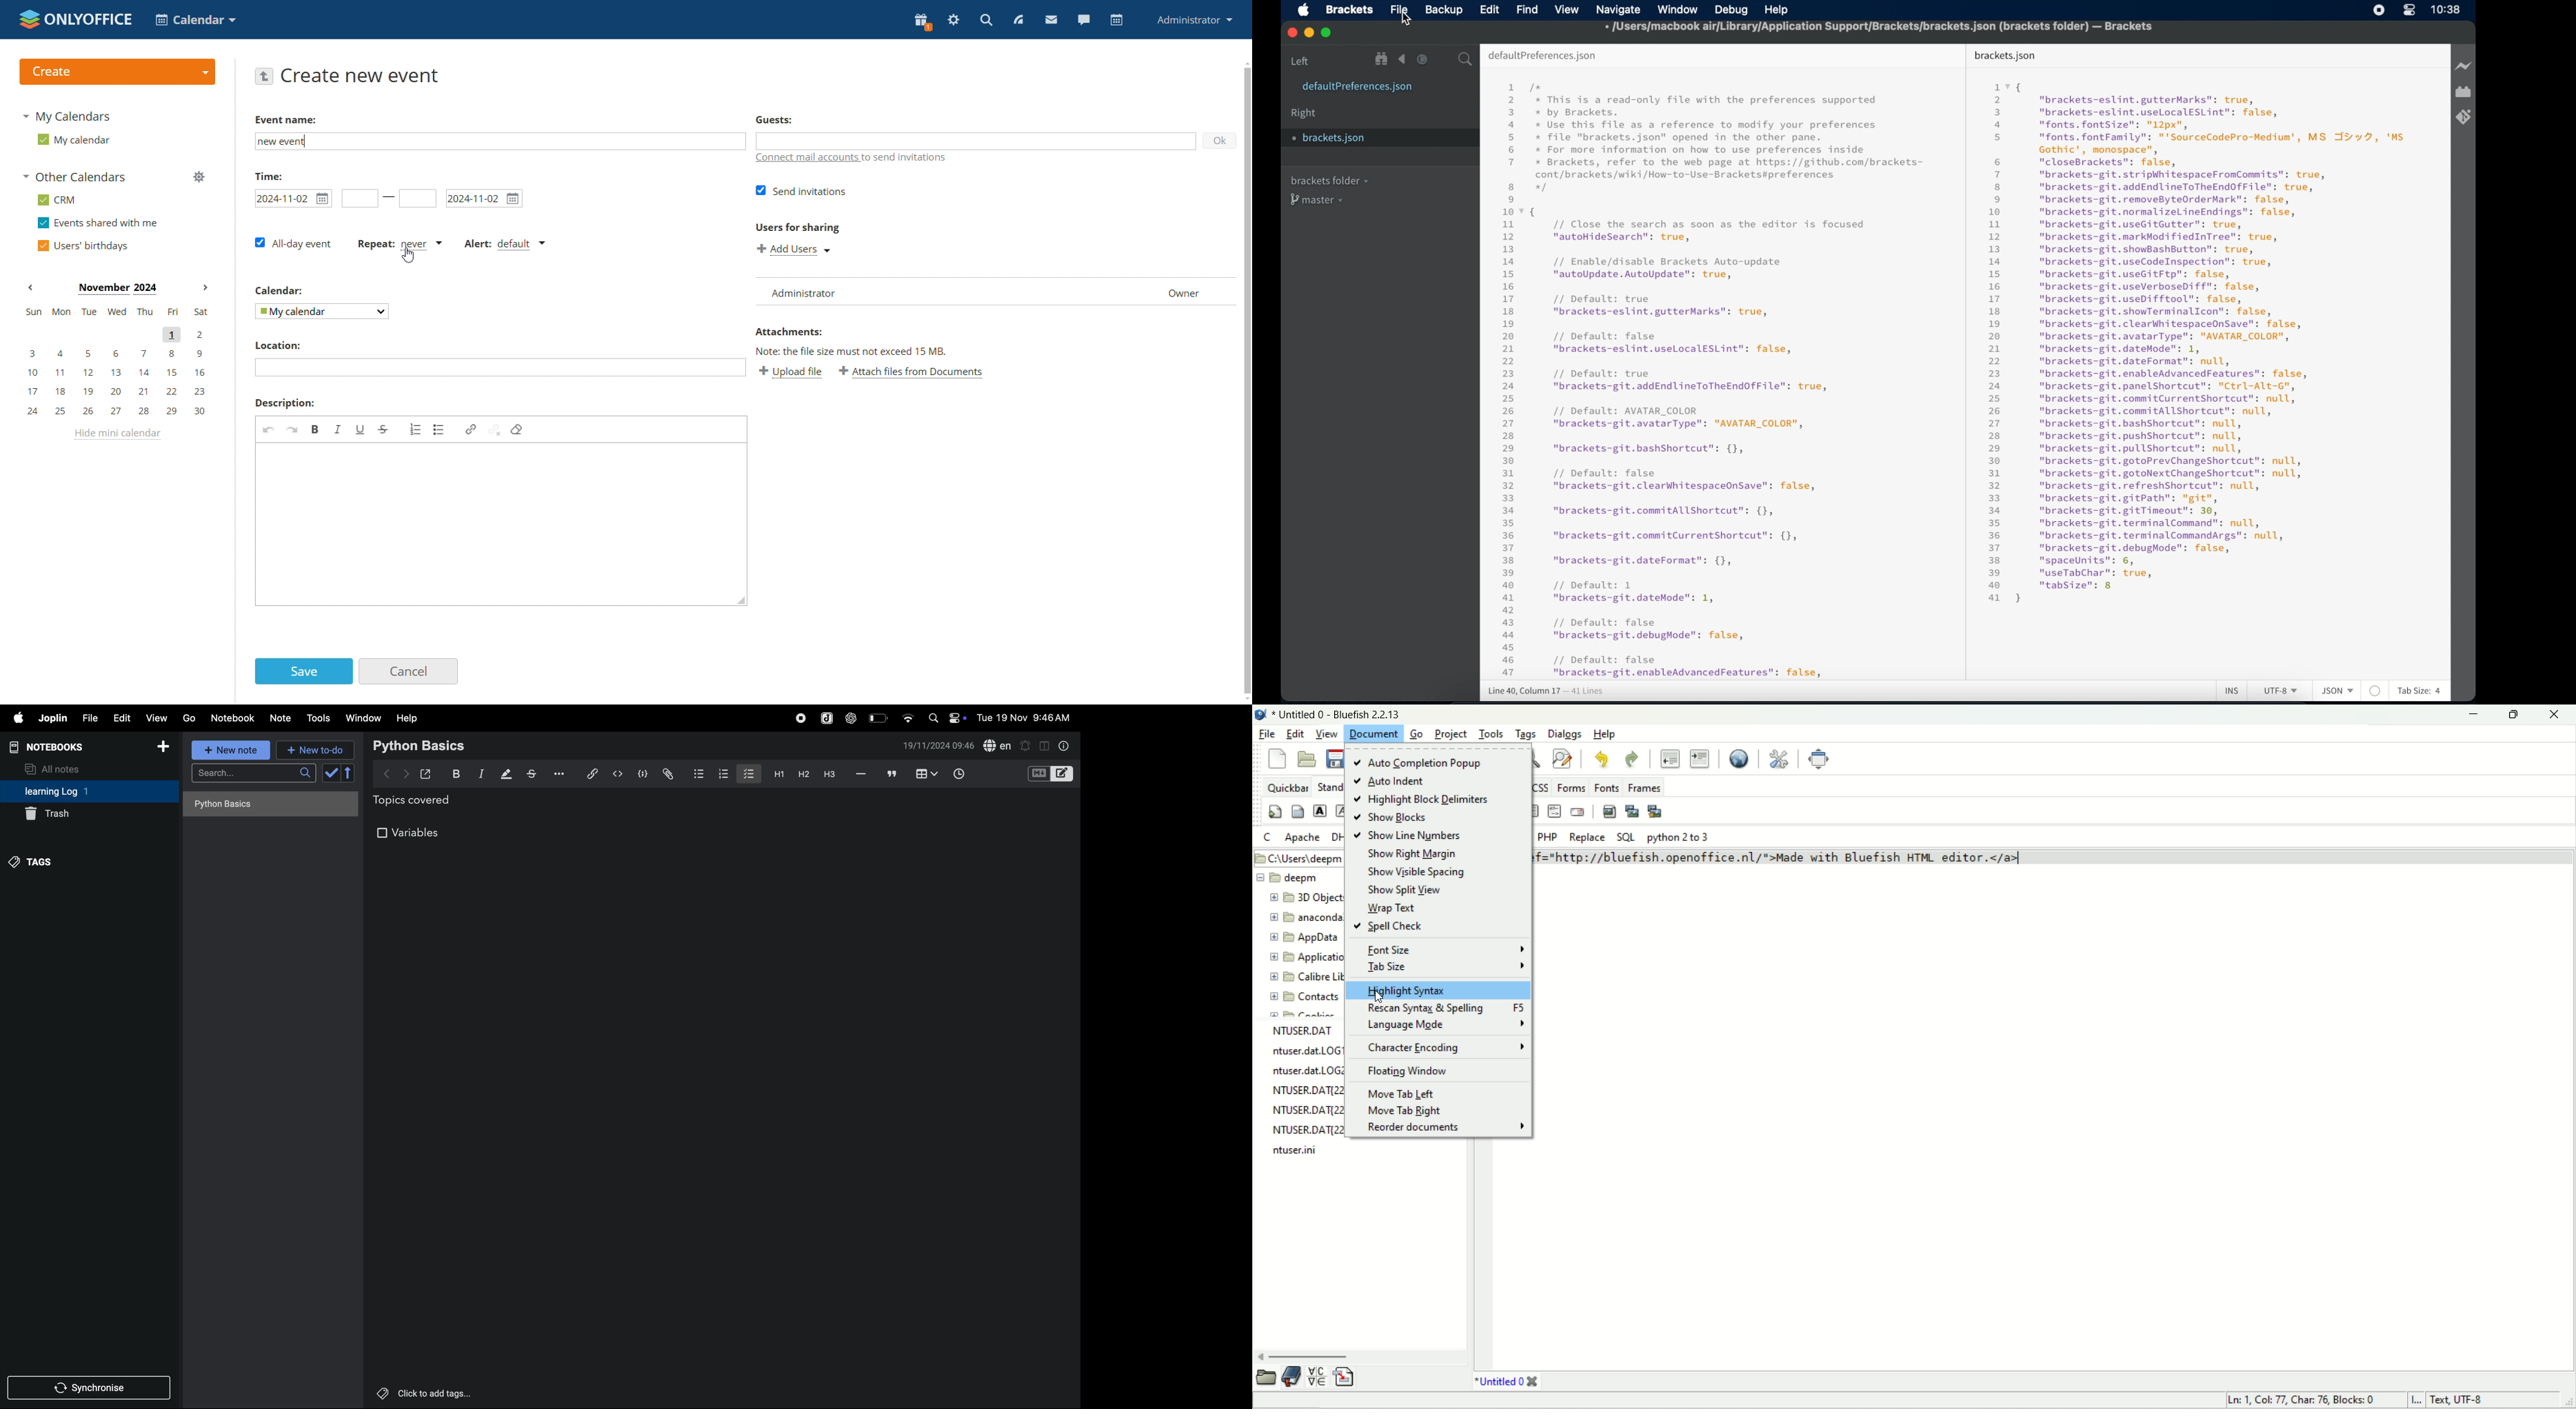  I want to click on line  38,  column 20 - 41 lines, so click(1546, 691).